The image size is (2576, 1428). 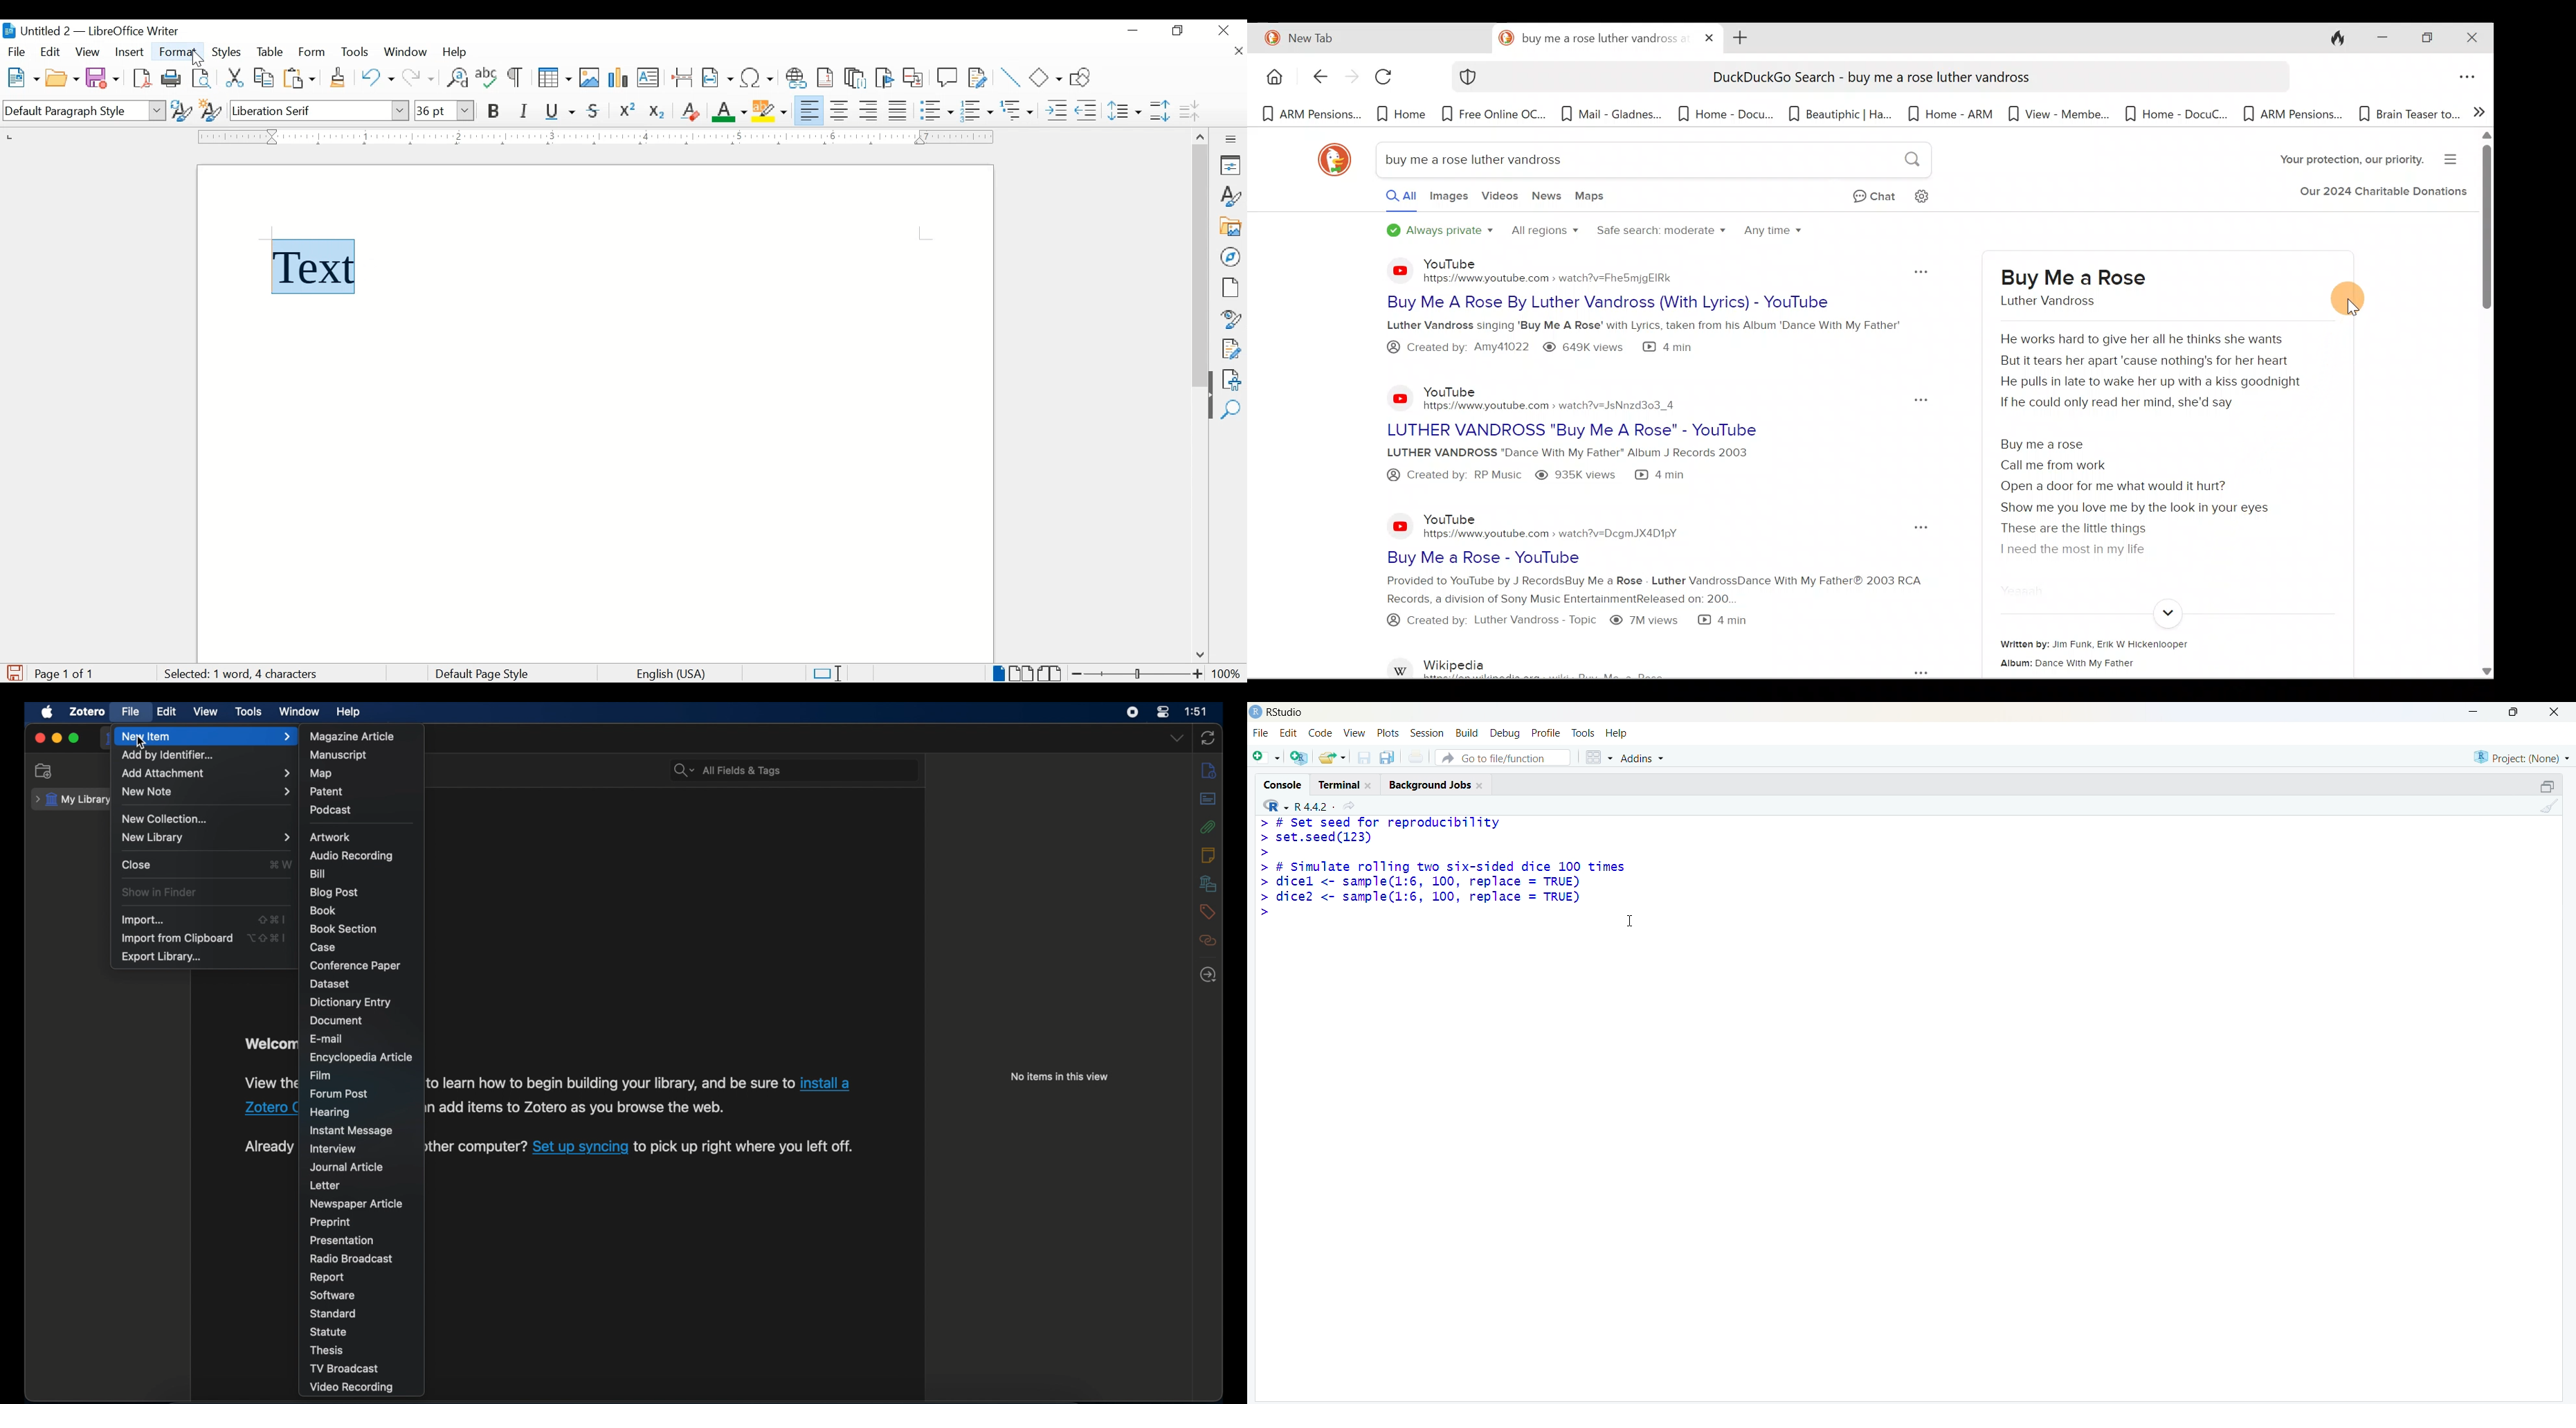 I want to click on multi page view, so click(x=1023, y=673).